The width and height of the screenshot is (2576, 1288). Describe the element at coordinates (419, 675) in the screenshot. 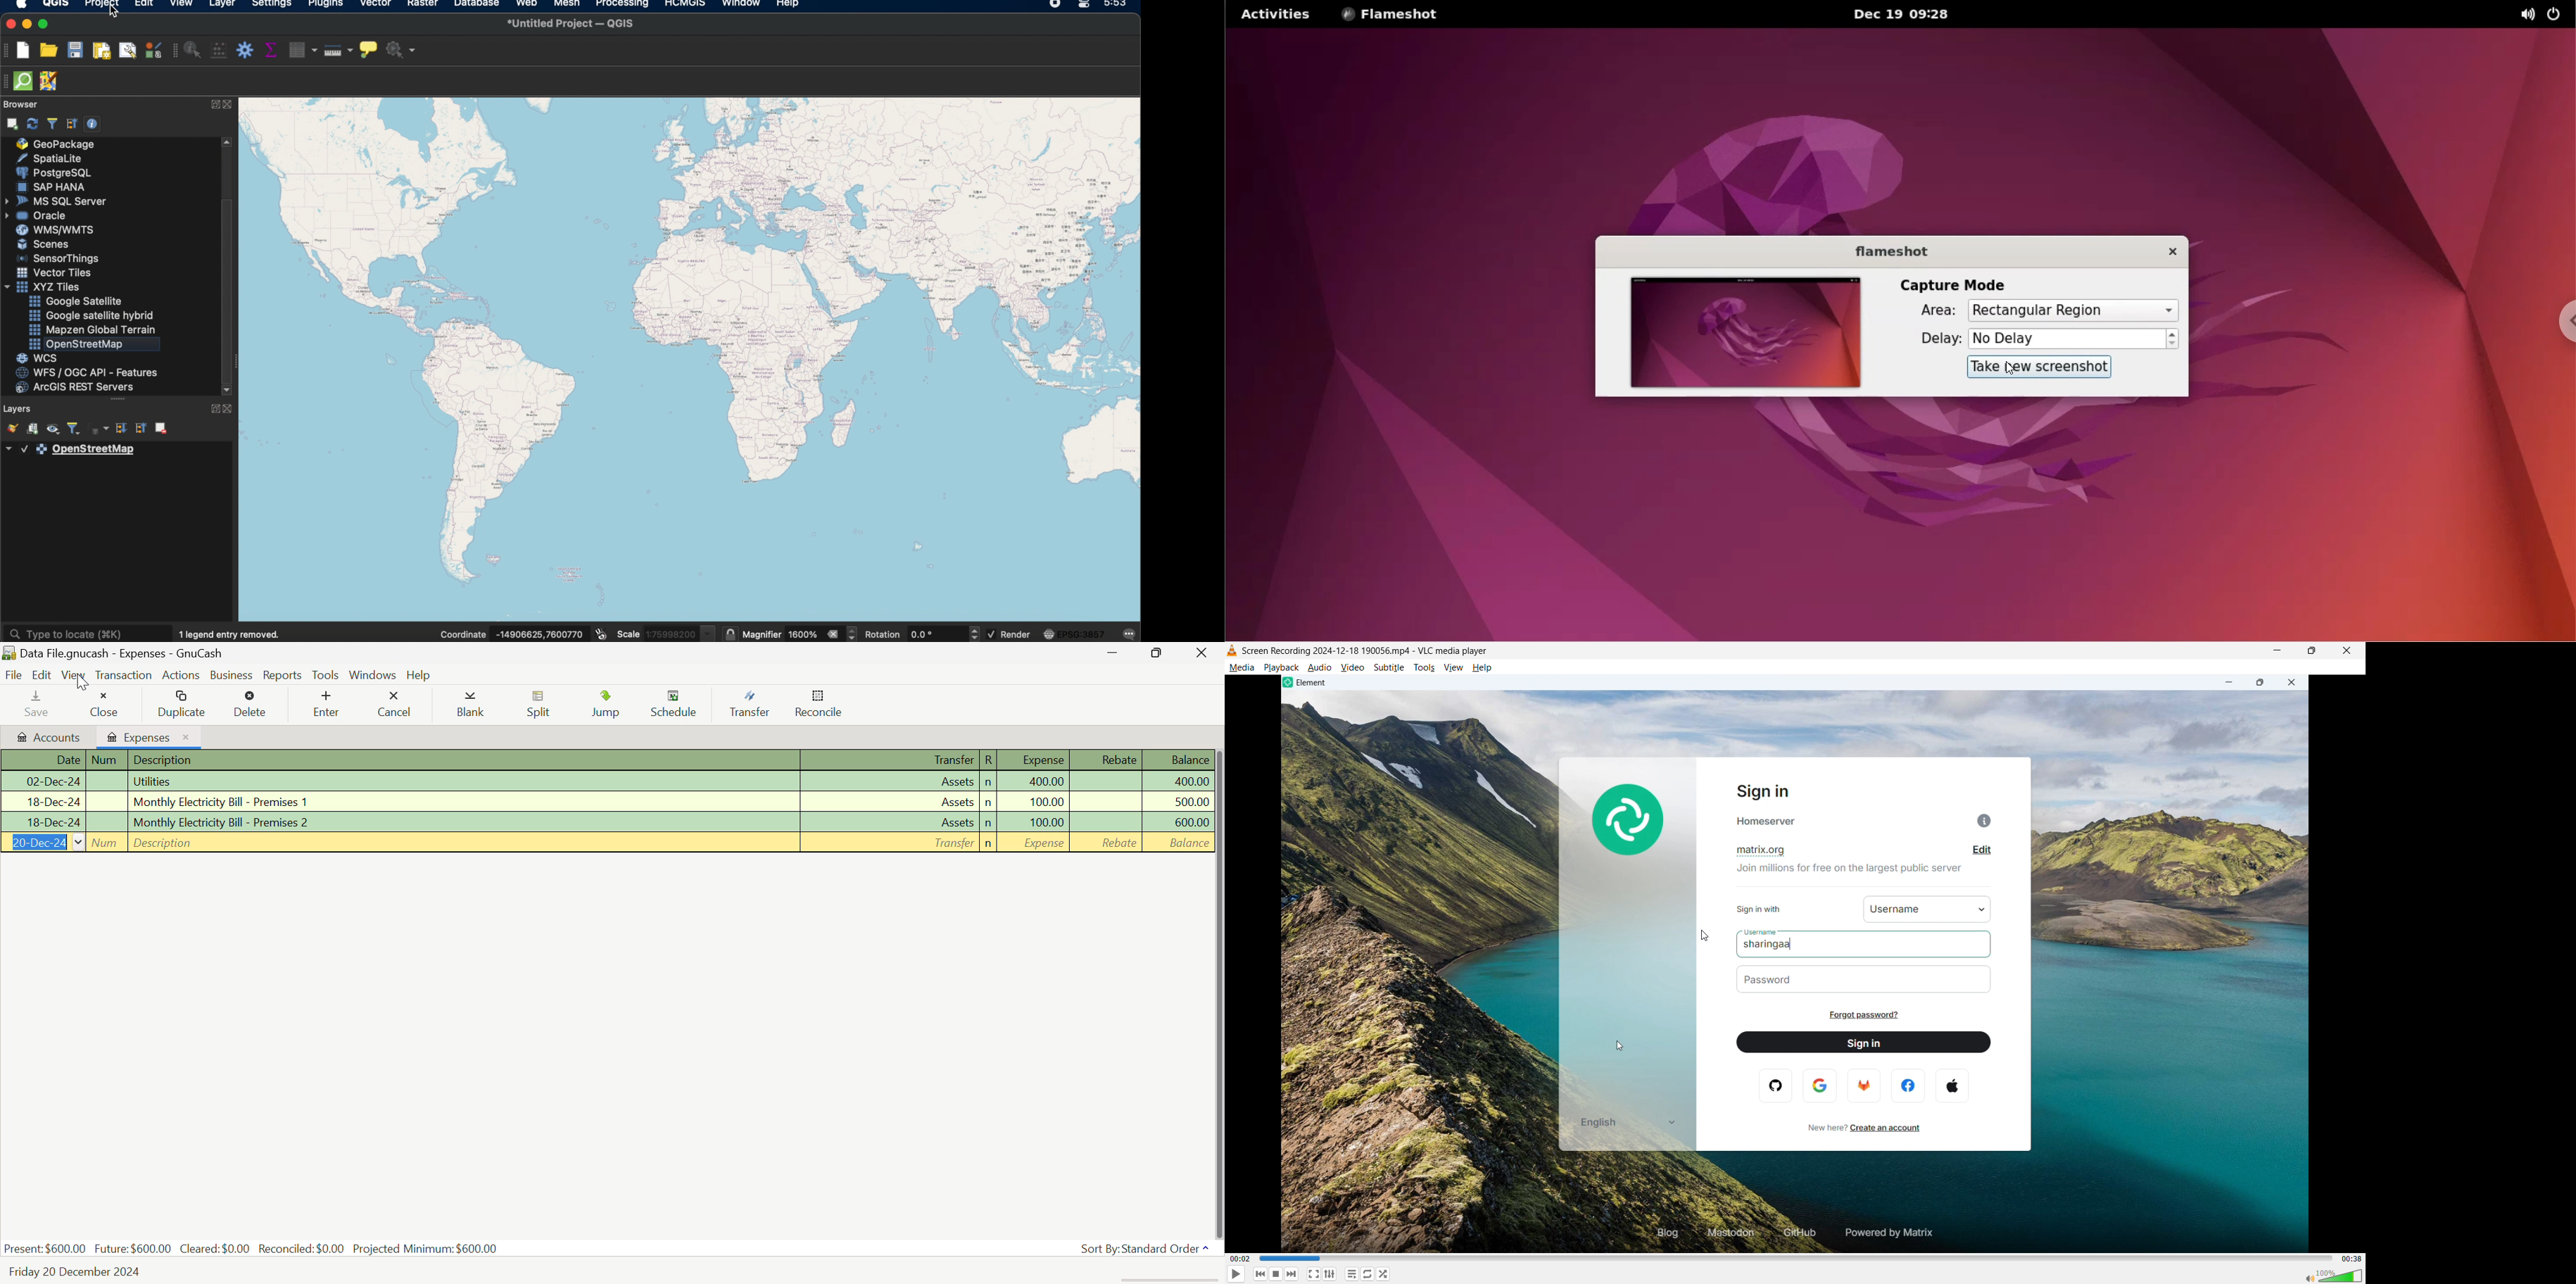

I see `Help` at that location.